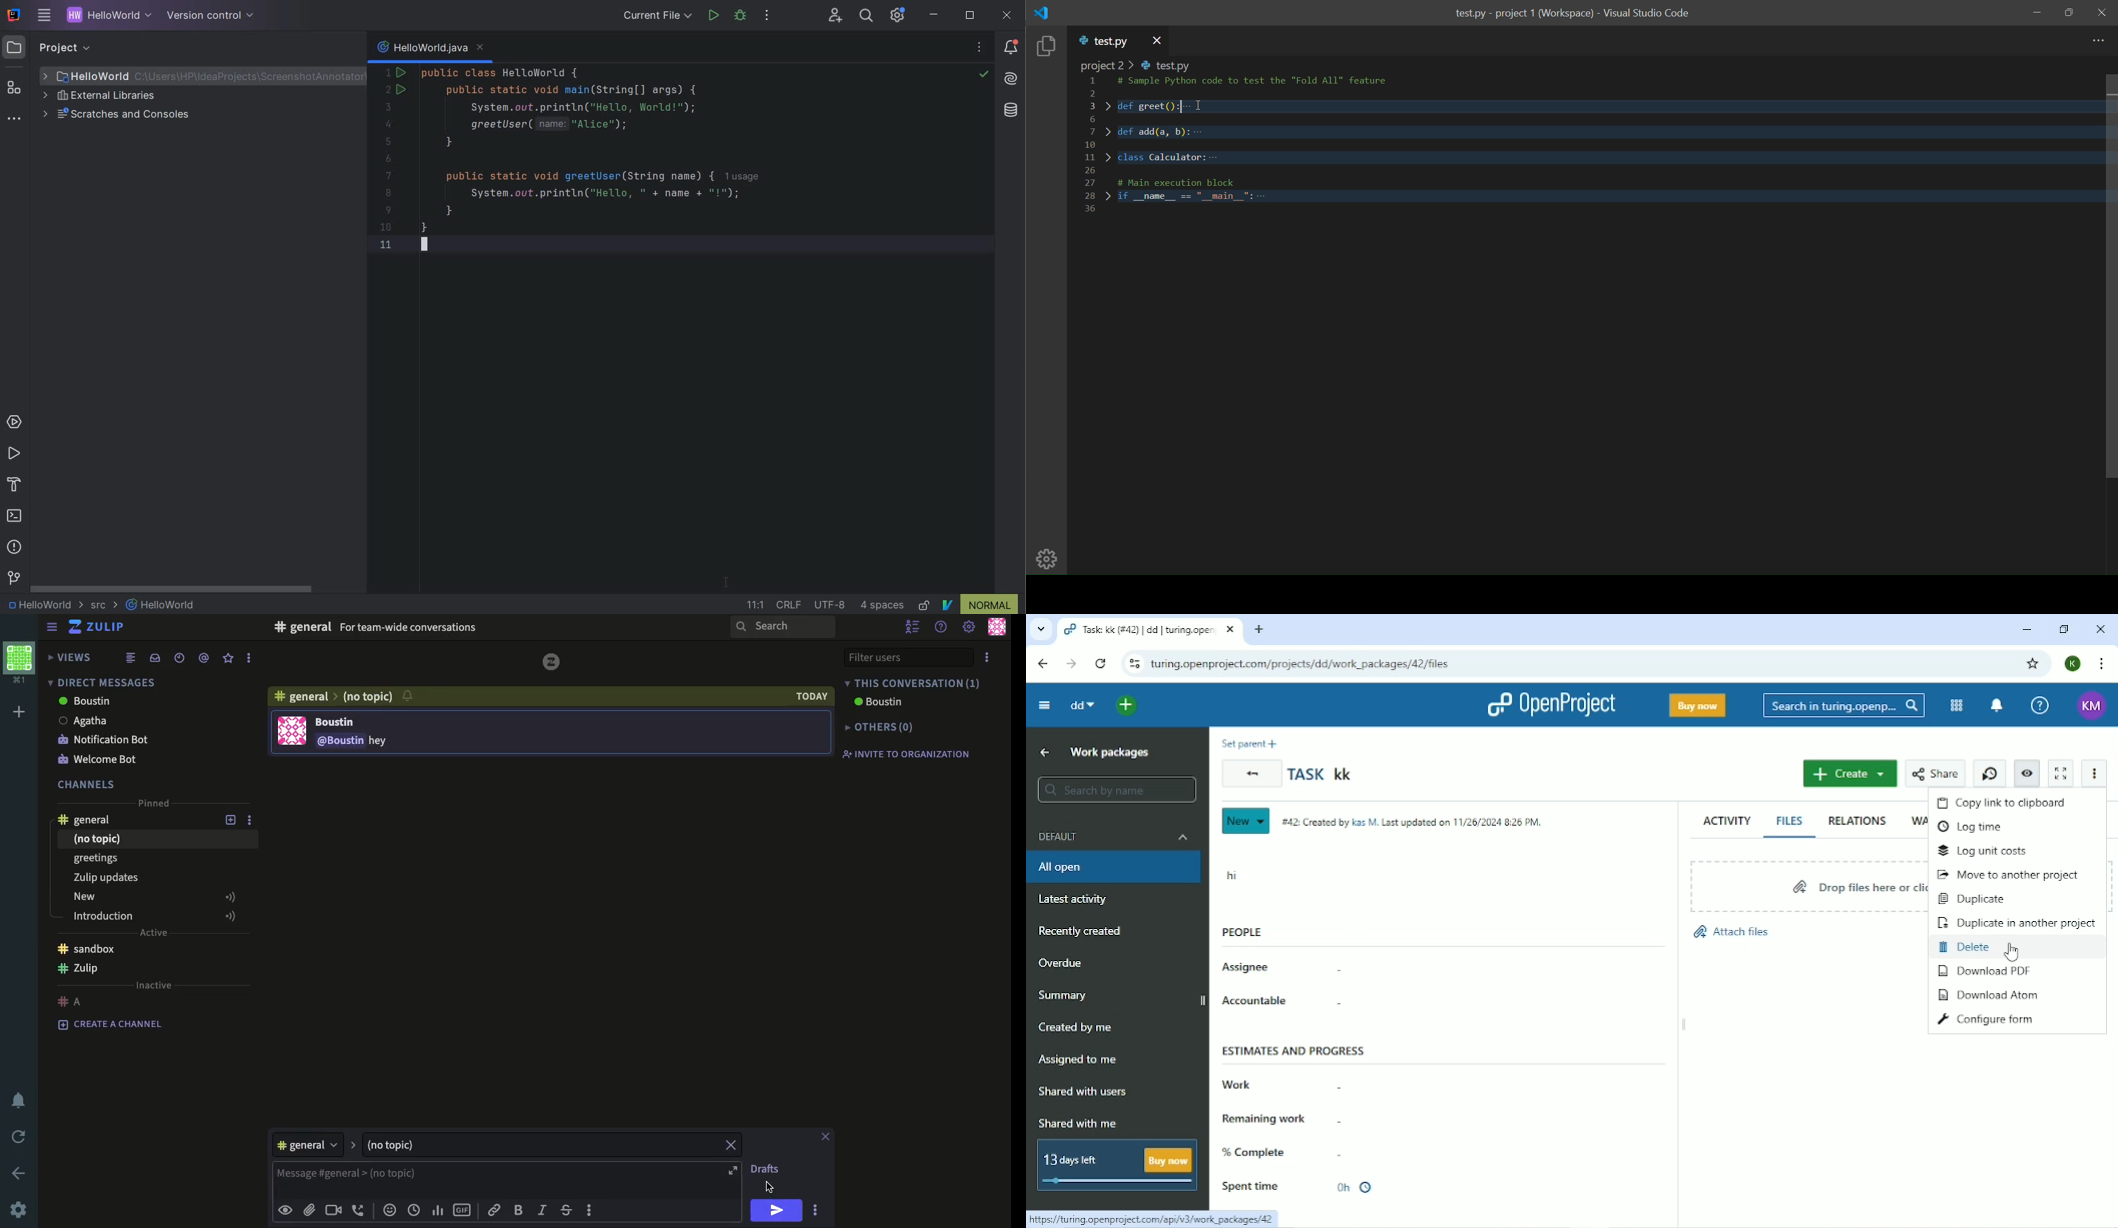  I want to click on chart, so click(440, 1210).